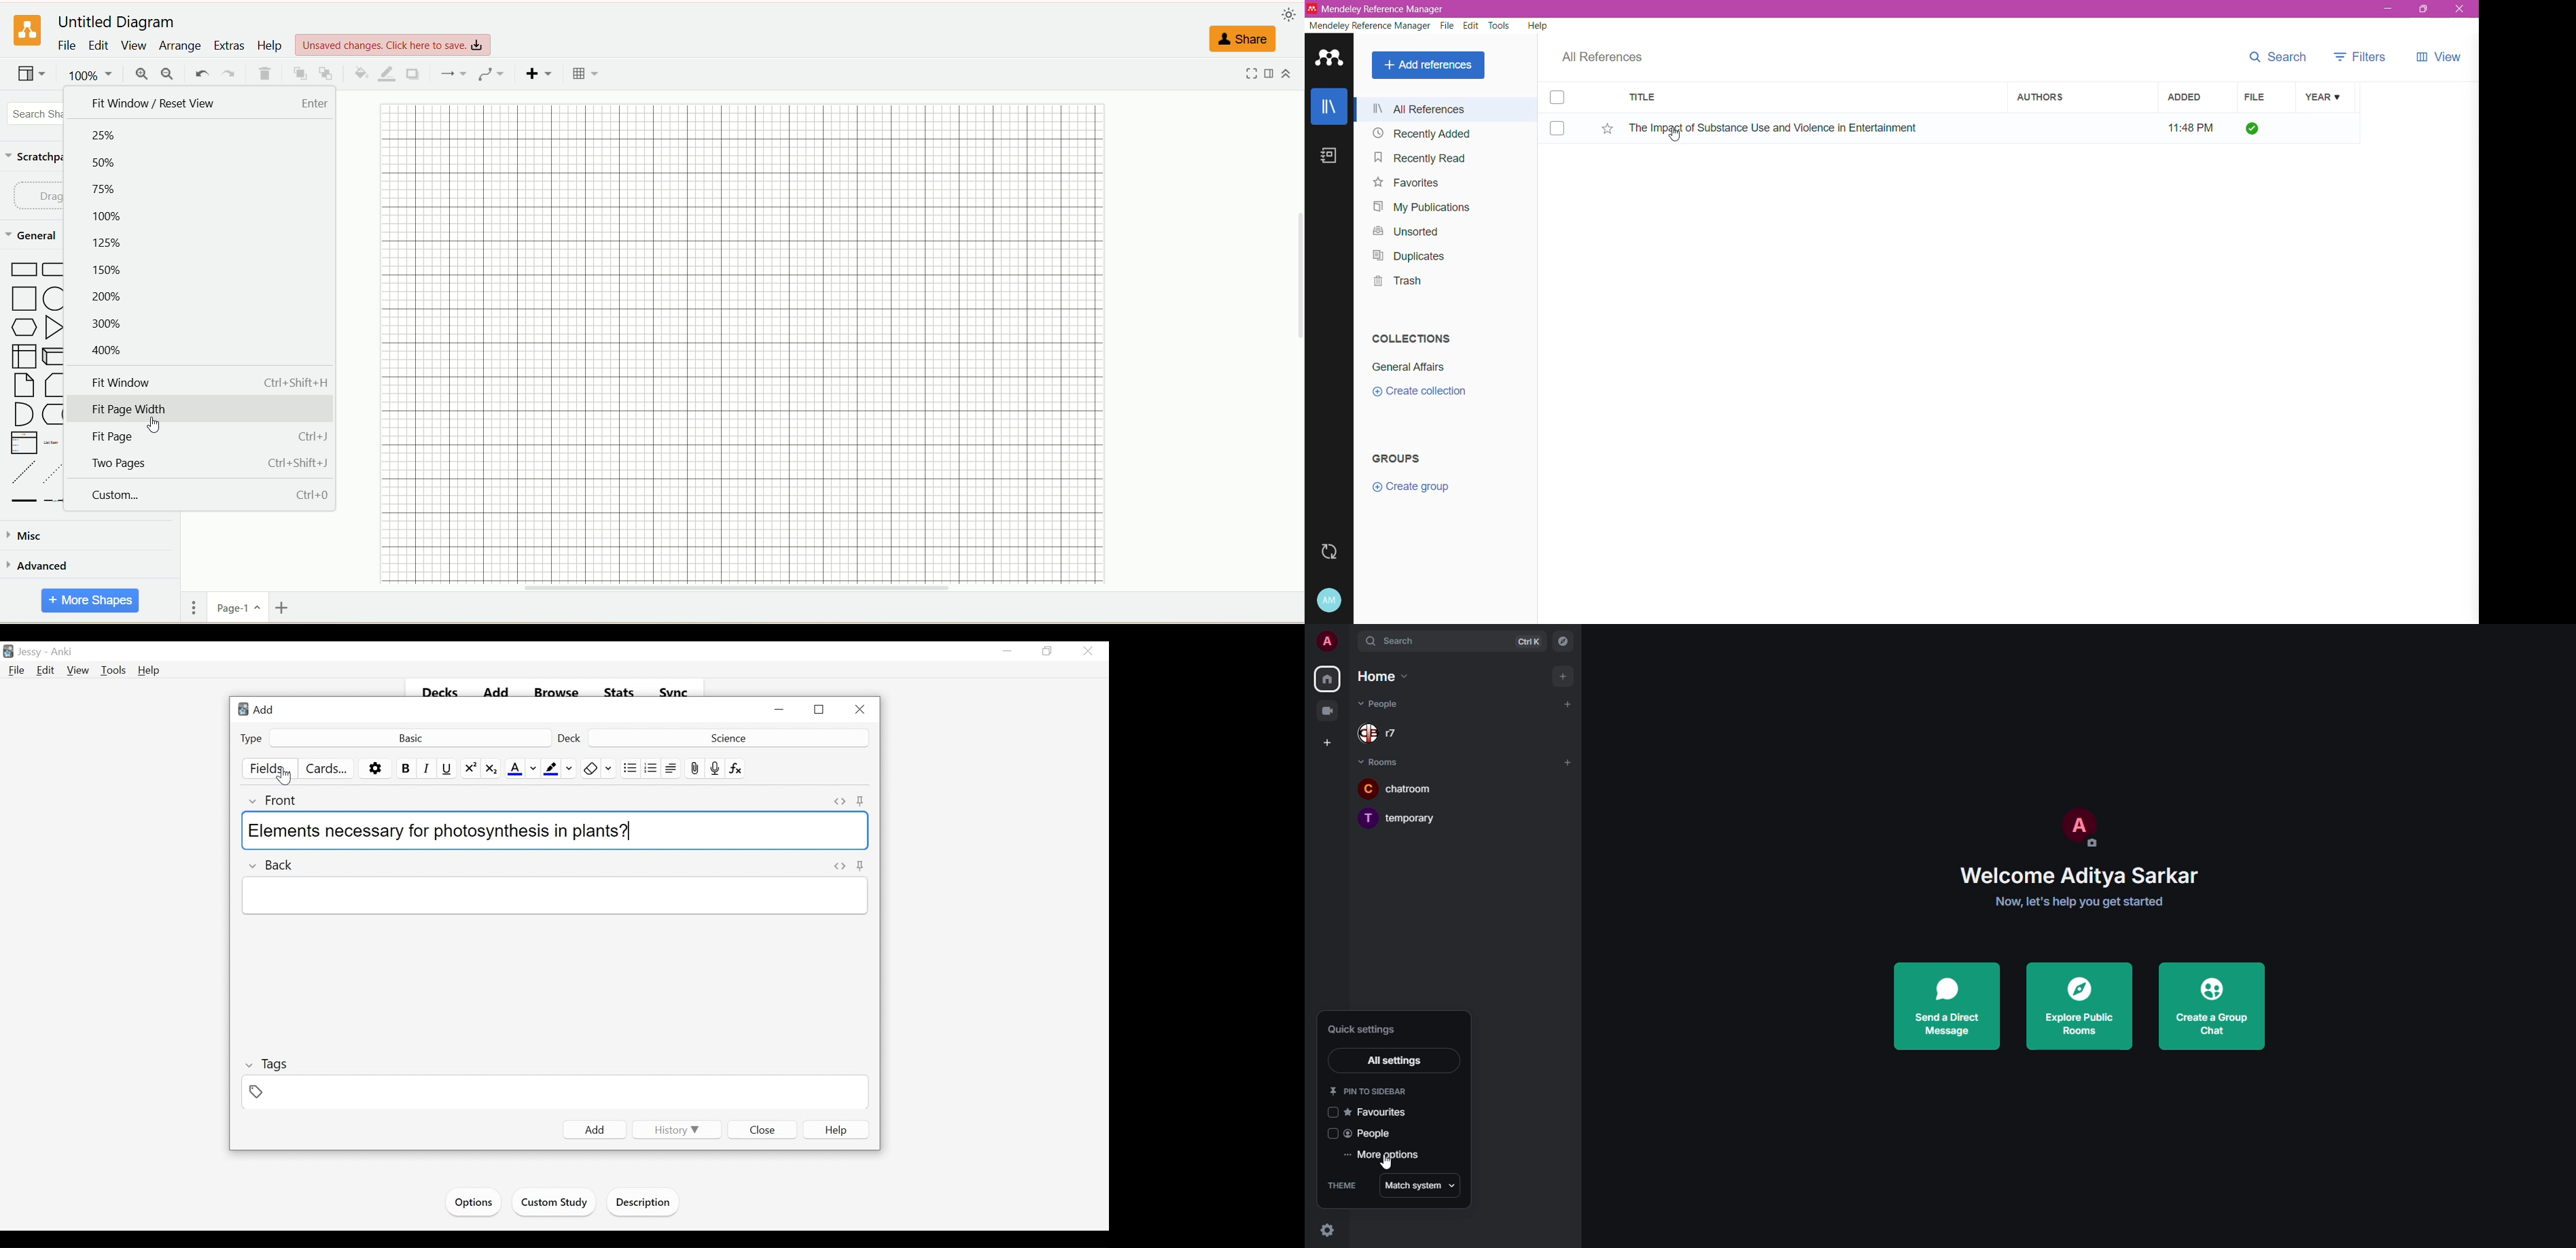  I want to click on minimize, so click(1007, 652).